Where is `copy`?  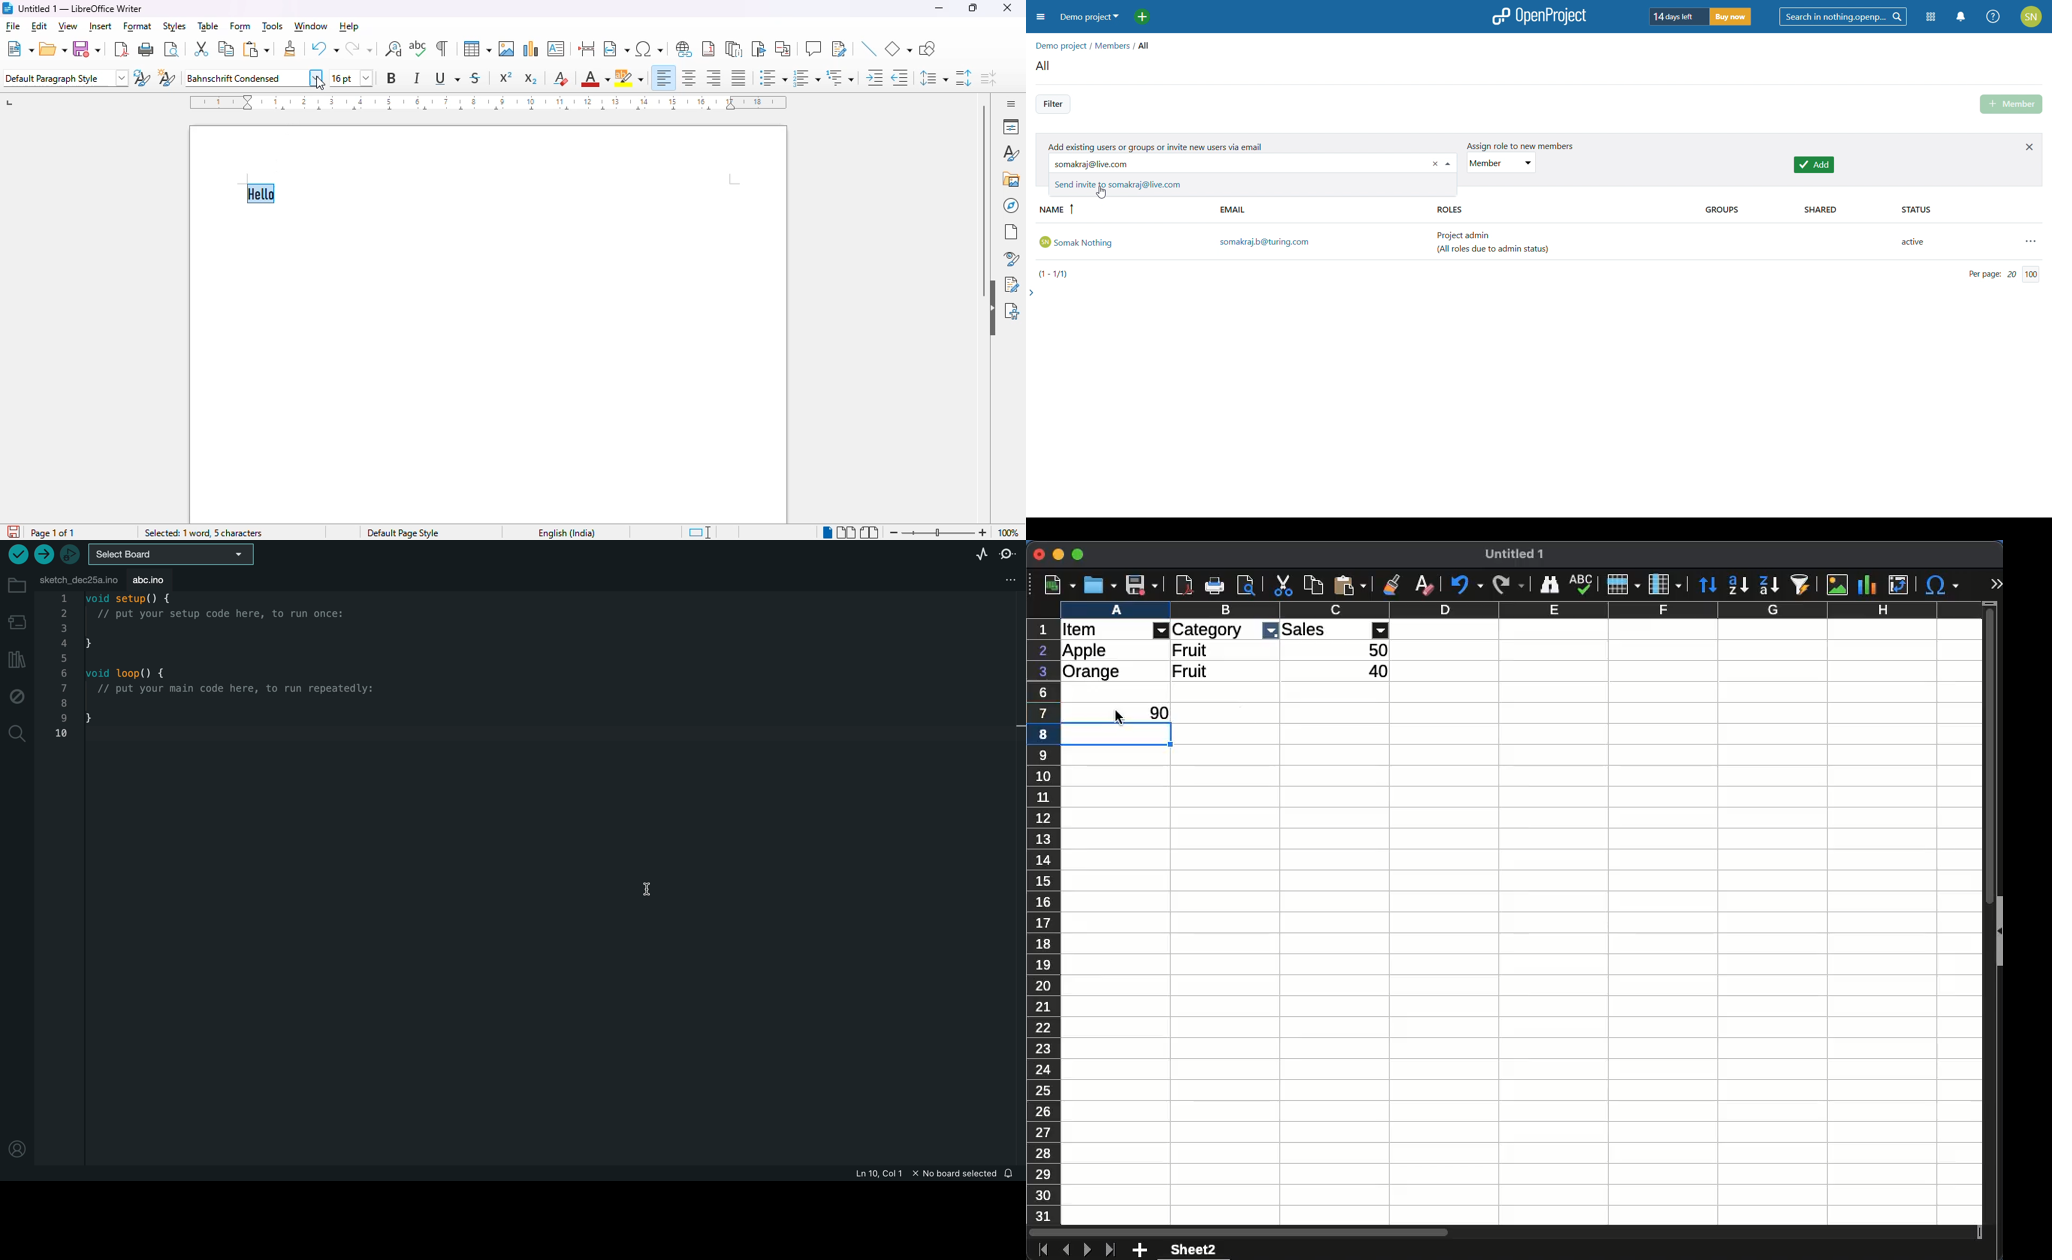 copy is located at coordinates (1313, 587).